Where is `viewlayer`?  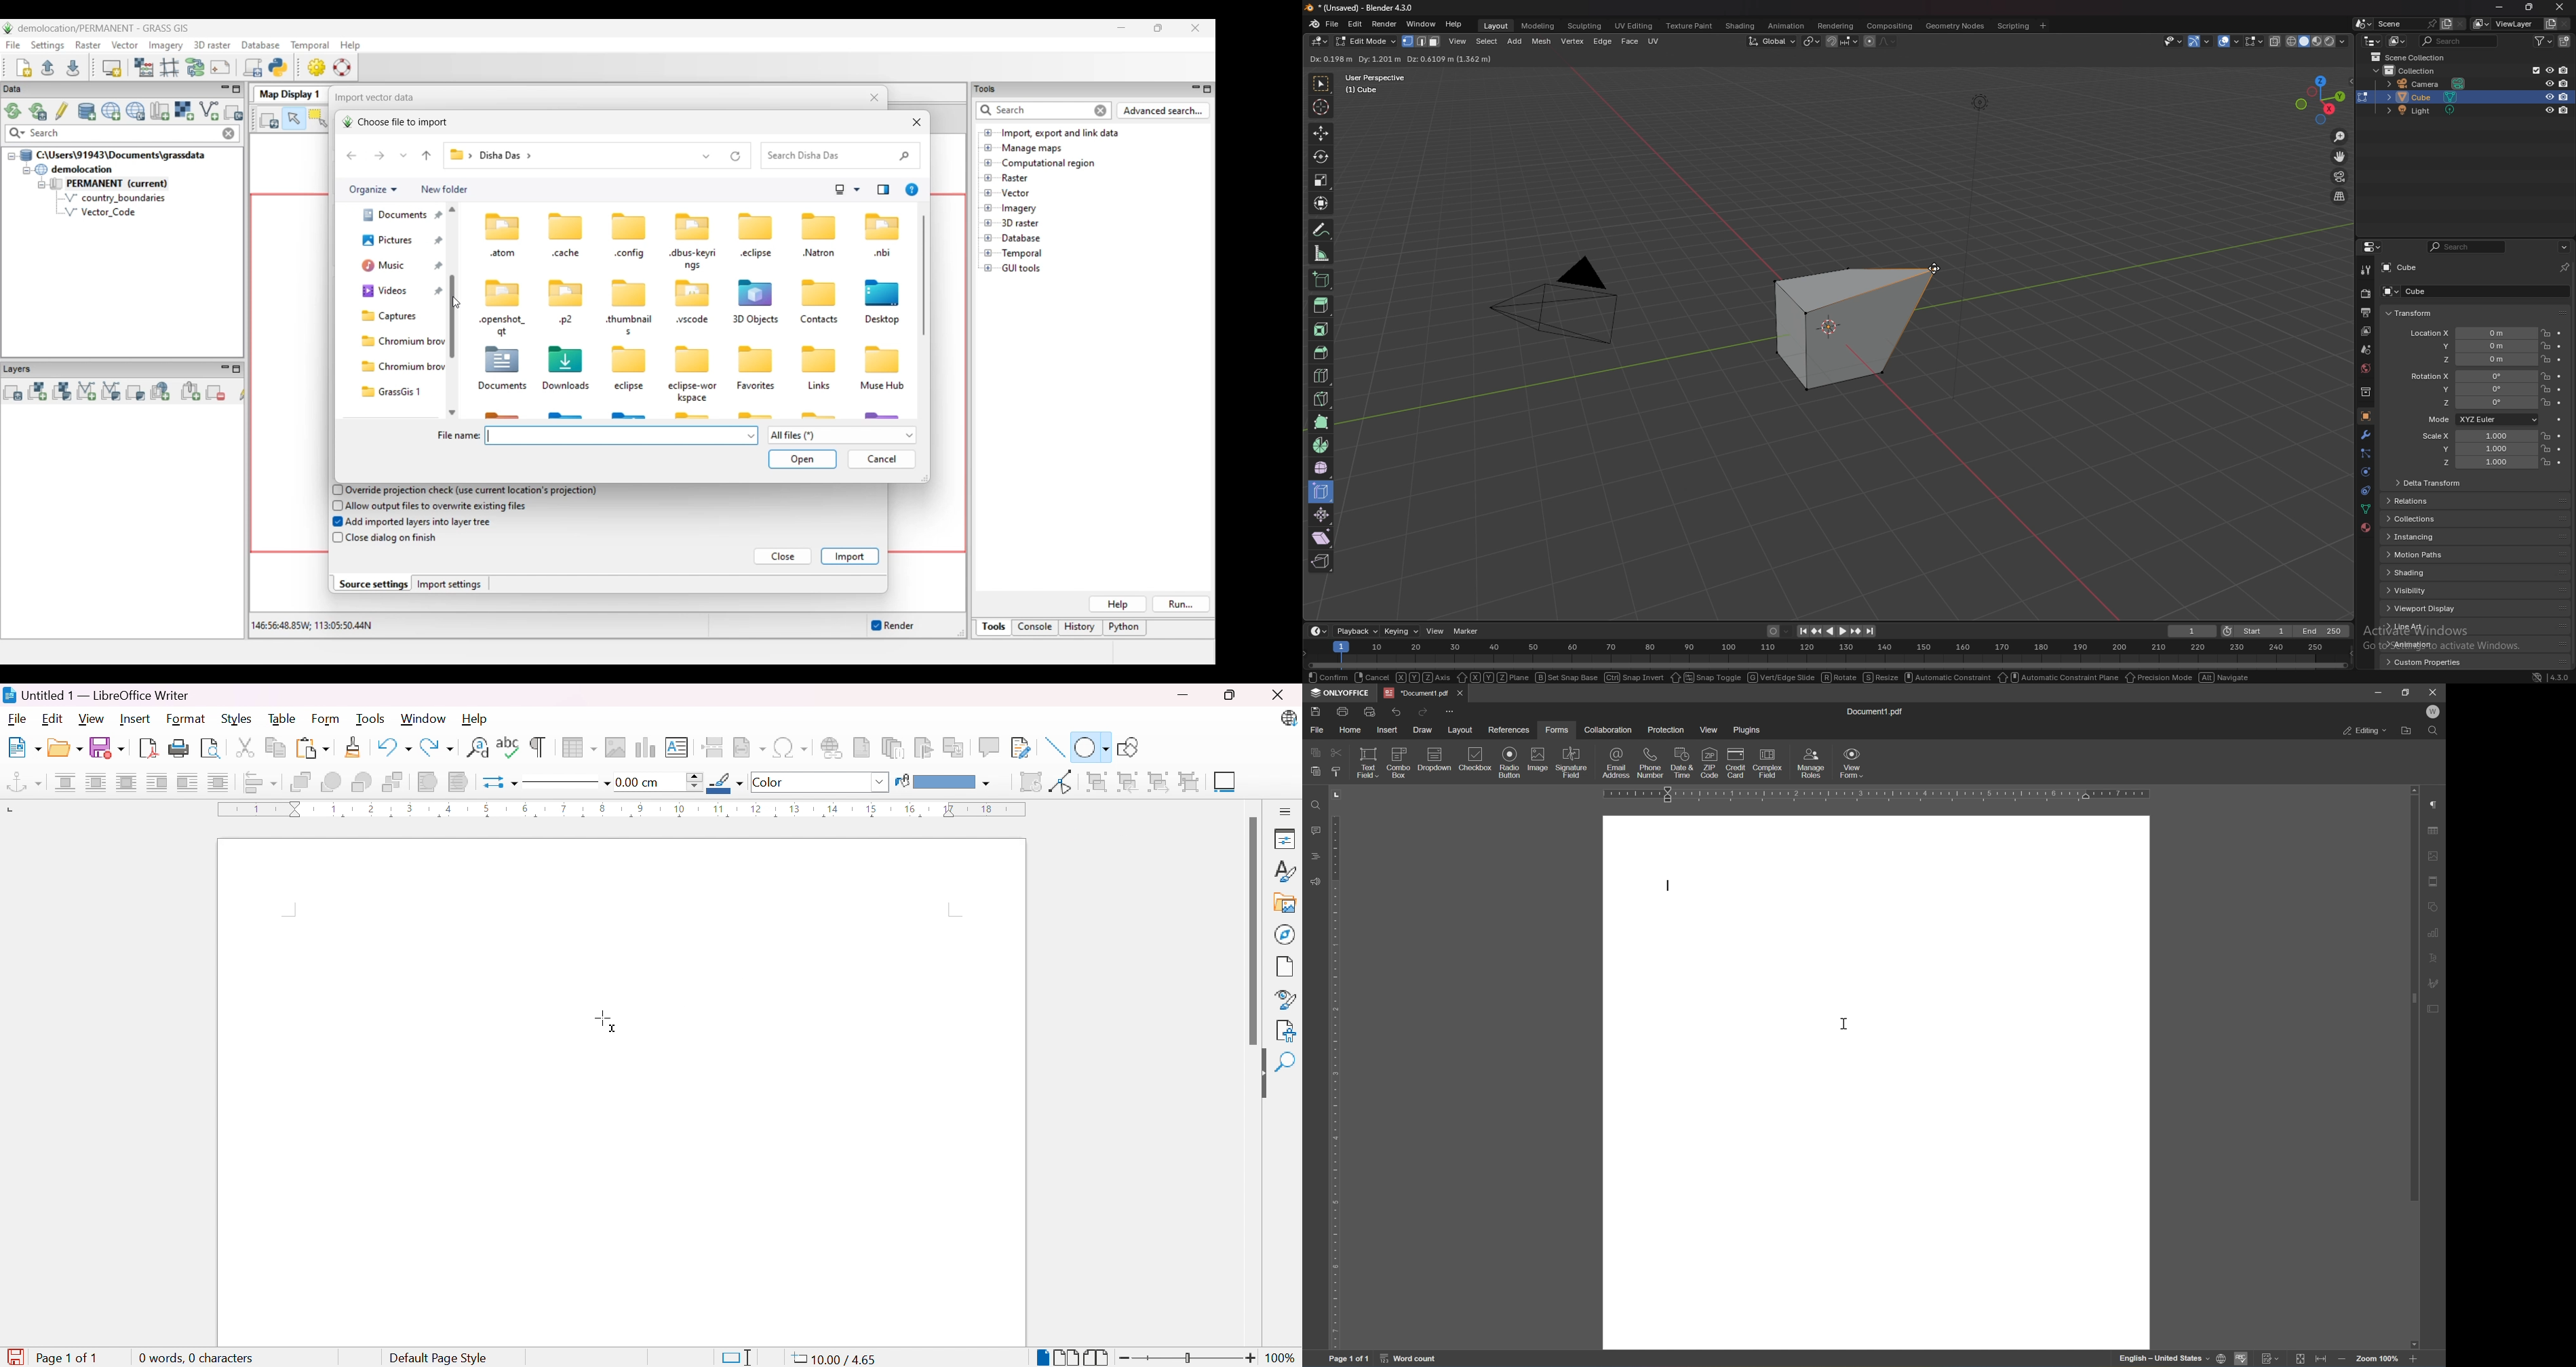 viewlayer is located at coordinates (2505, 24).